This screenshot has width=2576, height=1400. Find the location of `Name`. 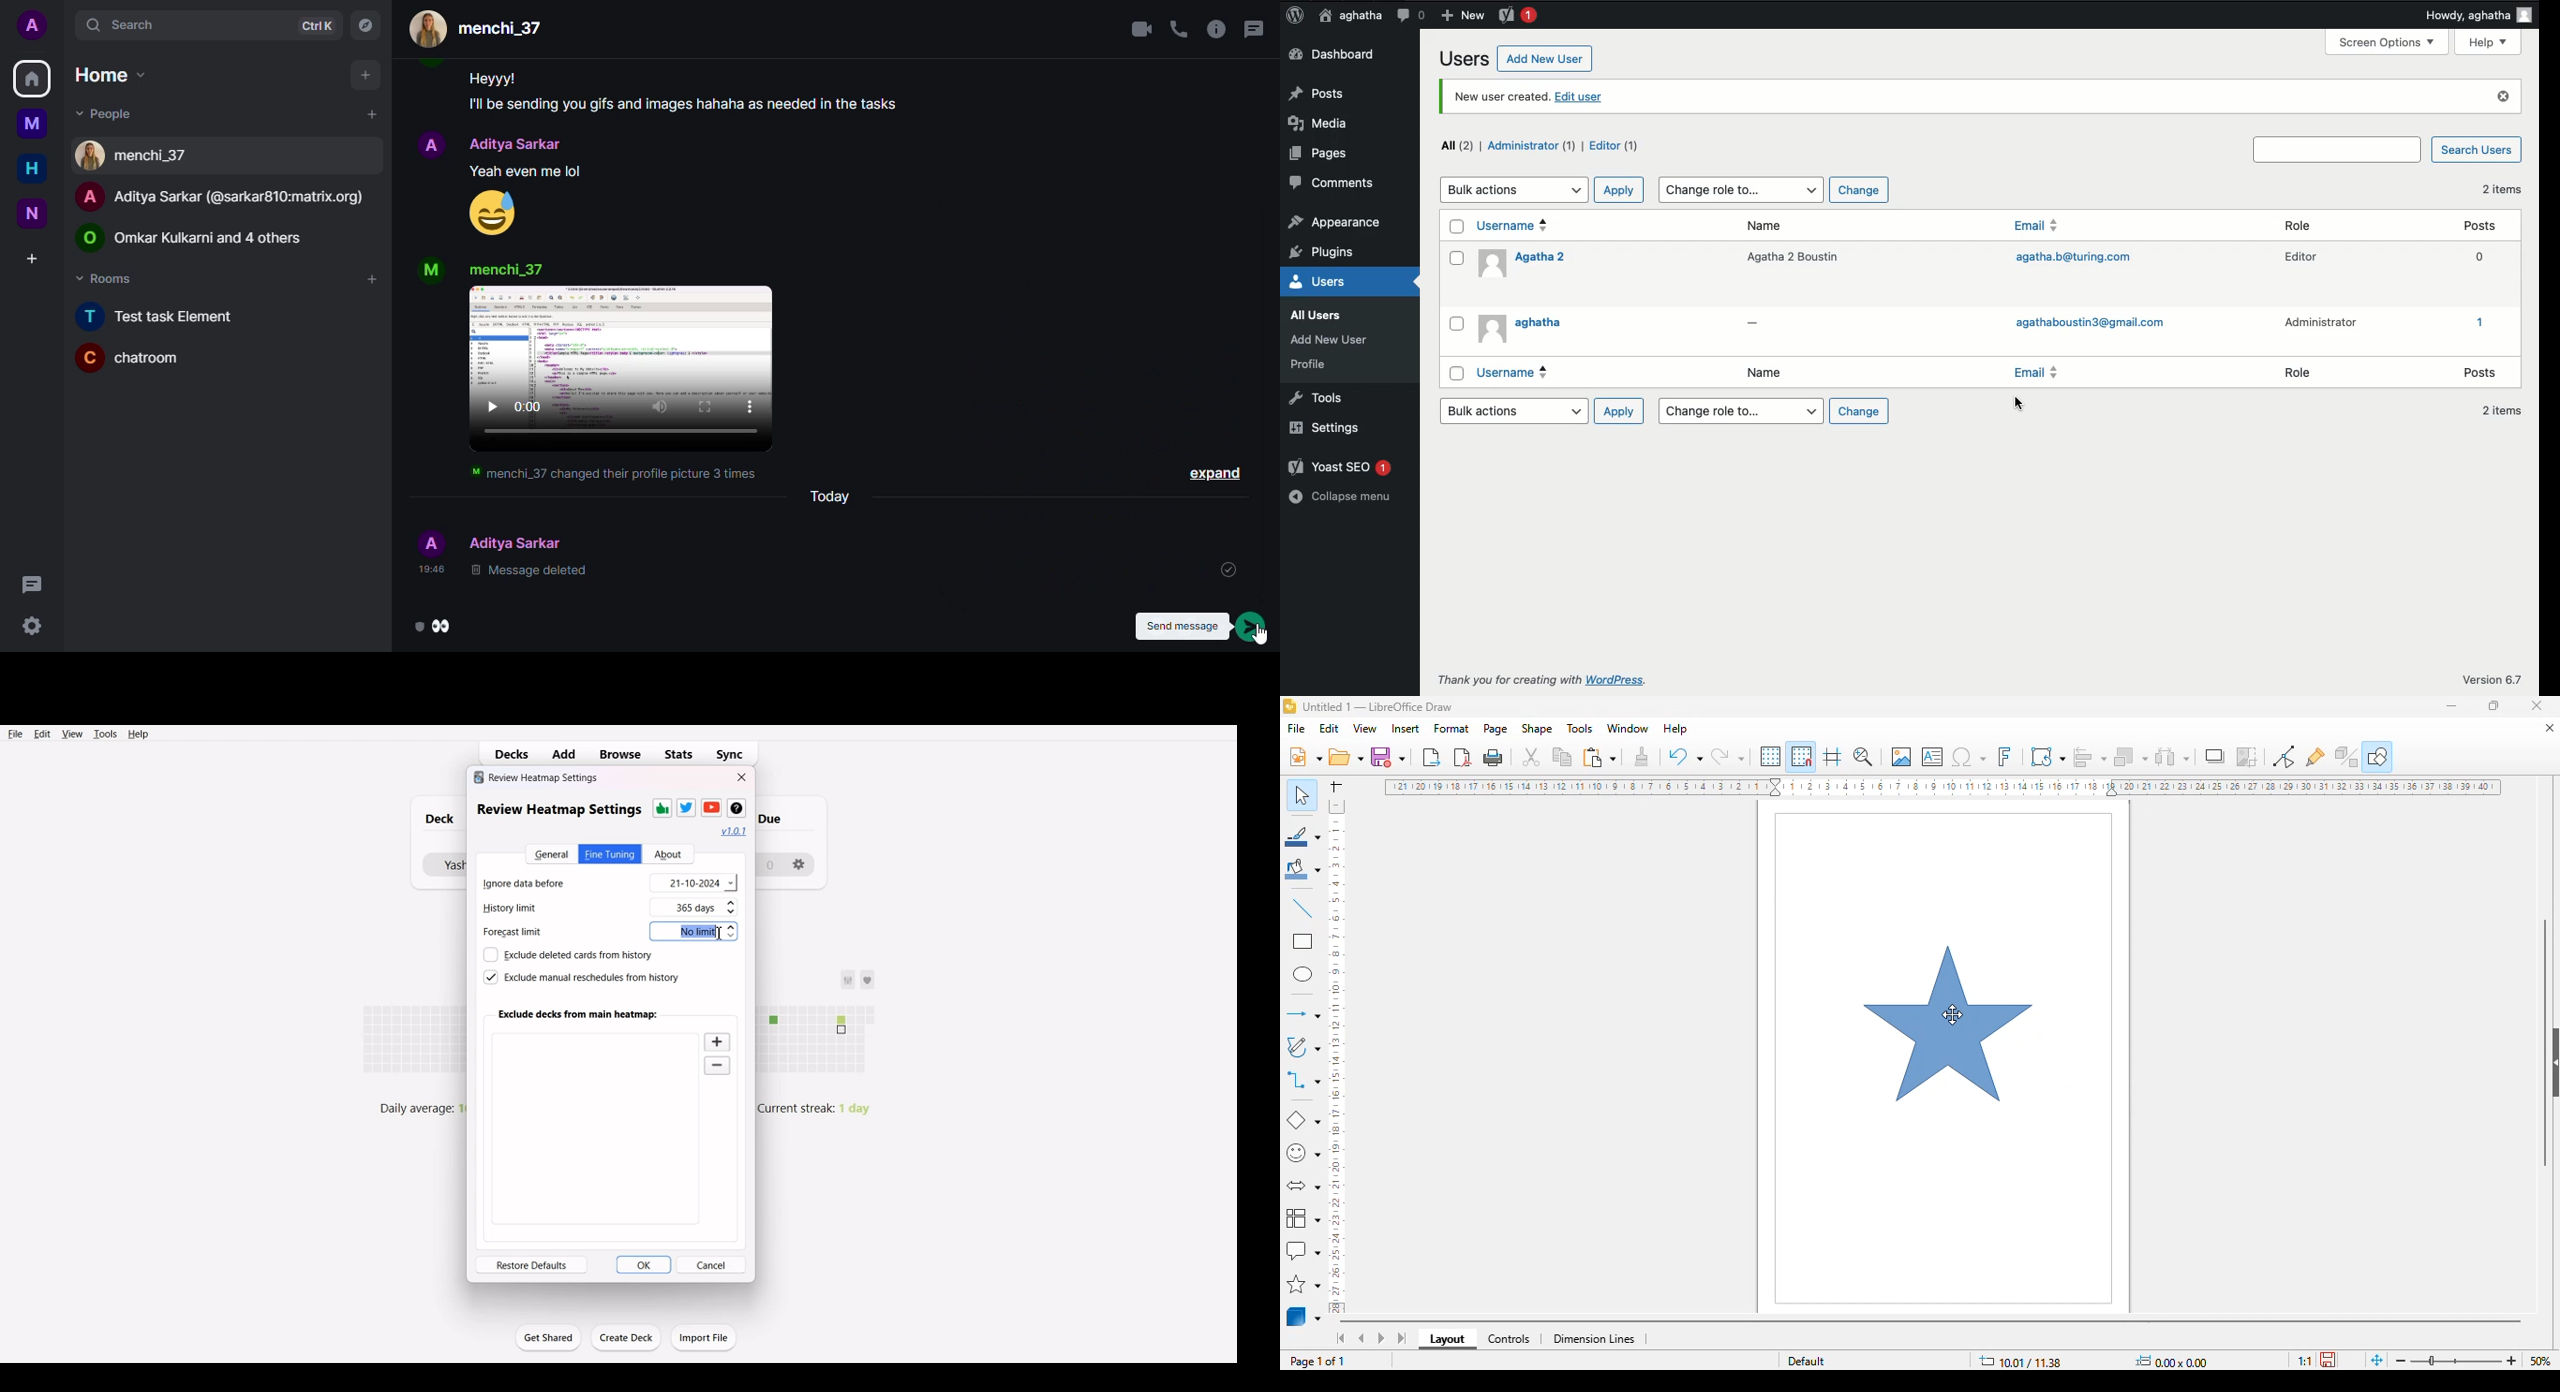

Name is located at coordinates (1781, 374).